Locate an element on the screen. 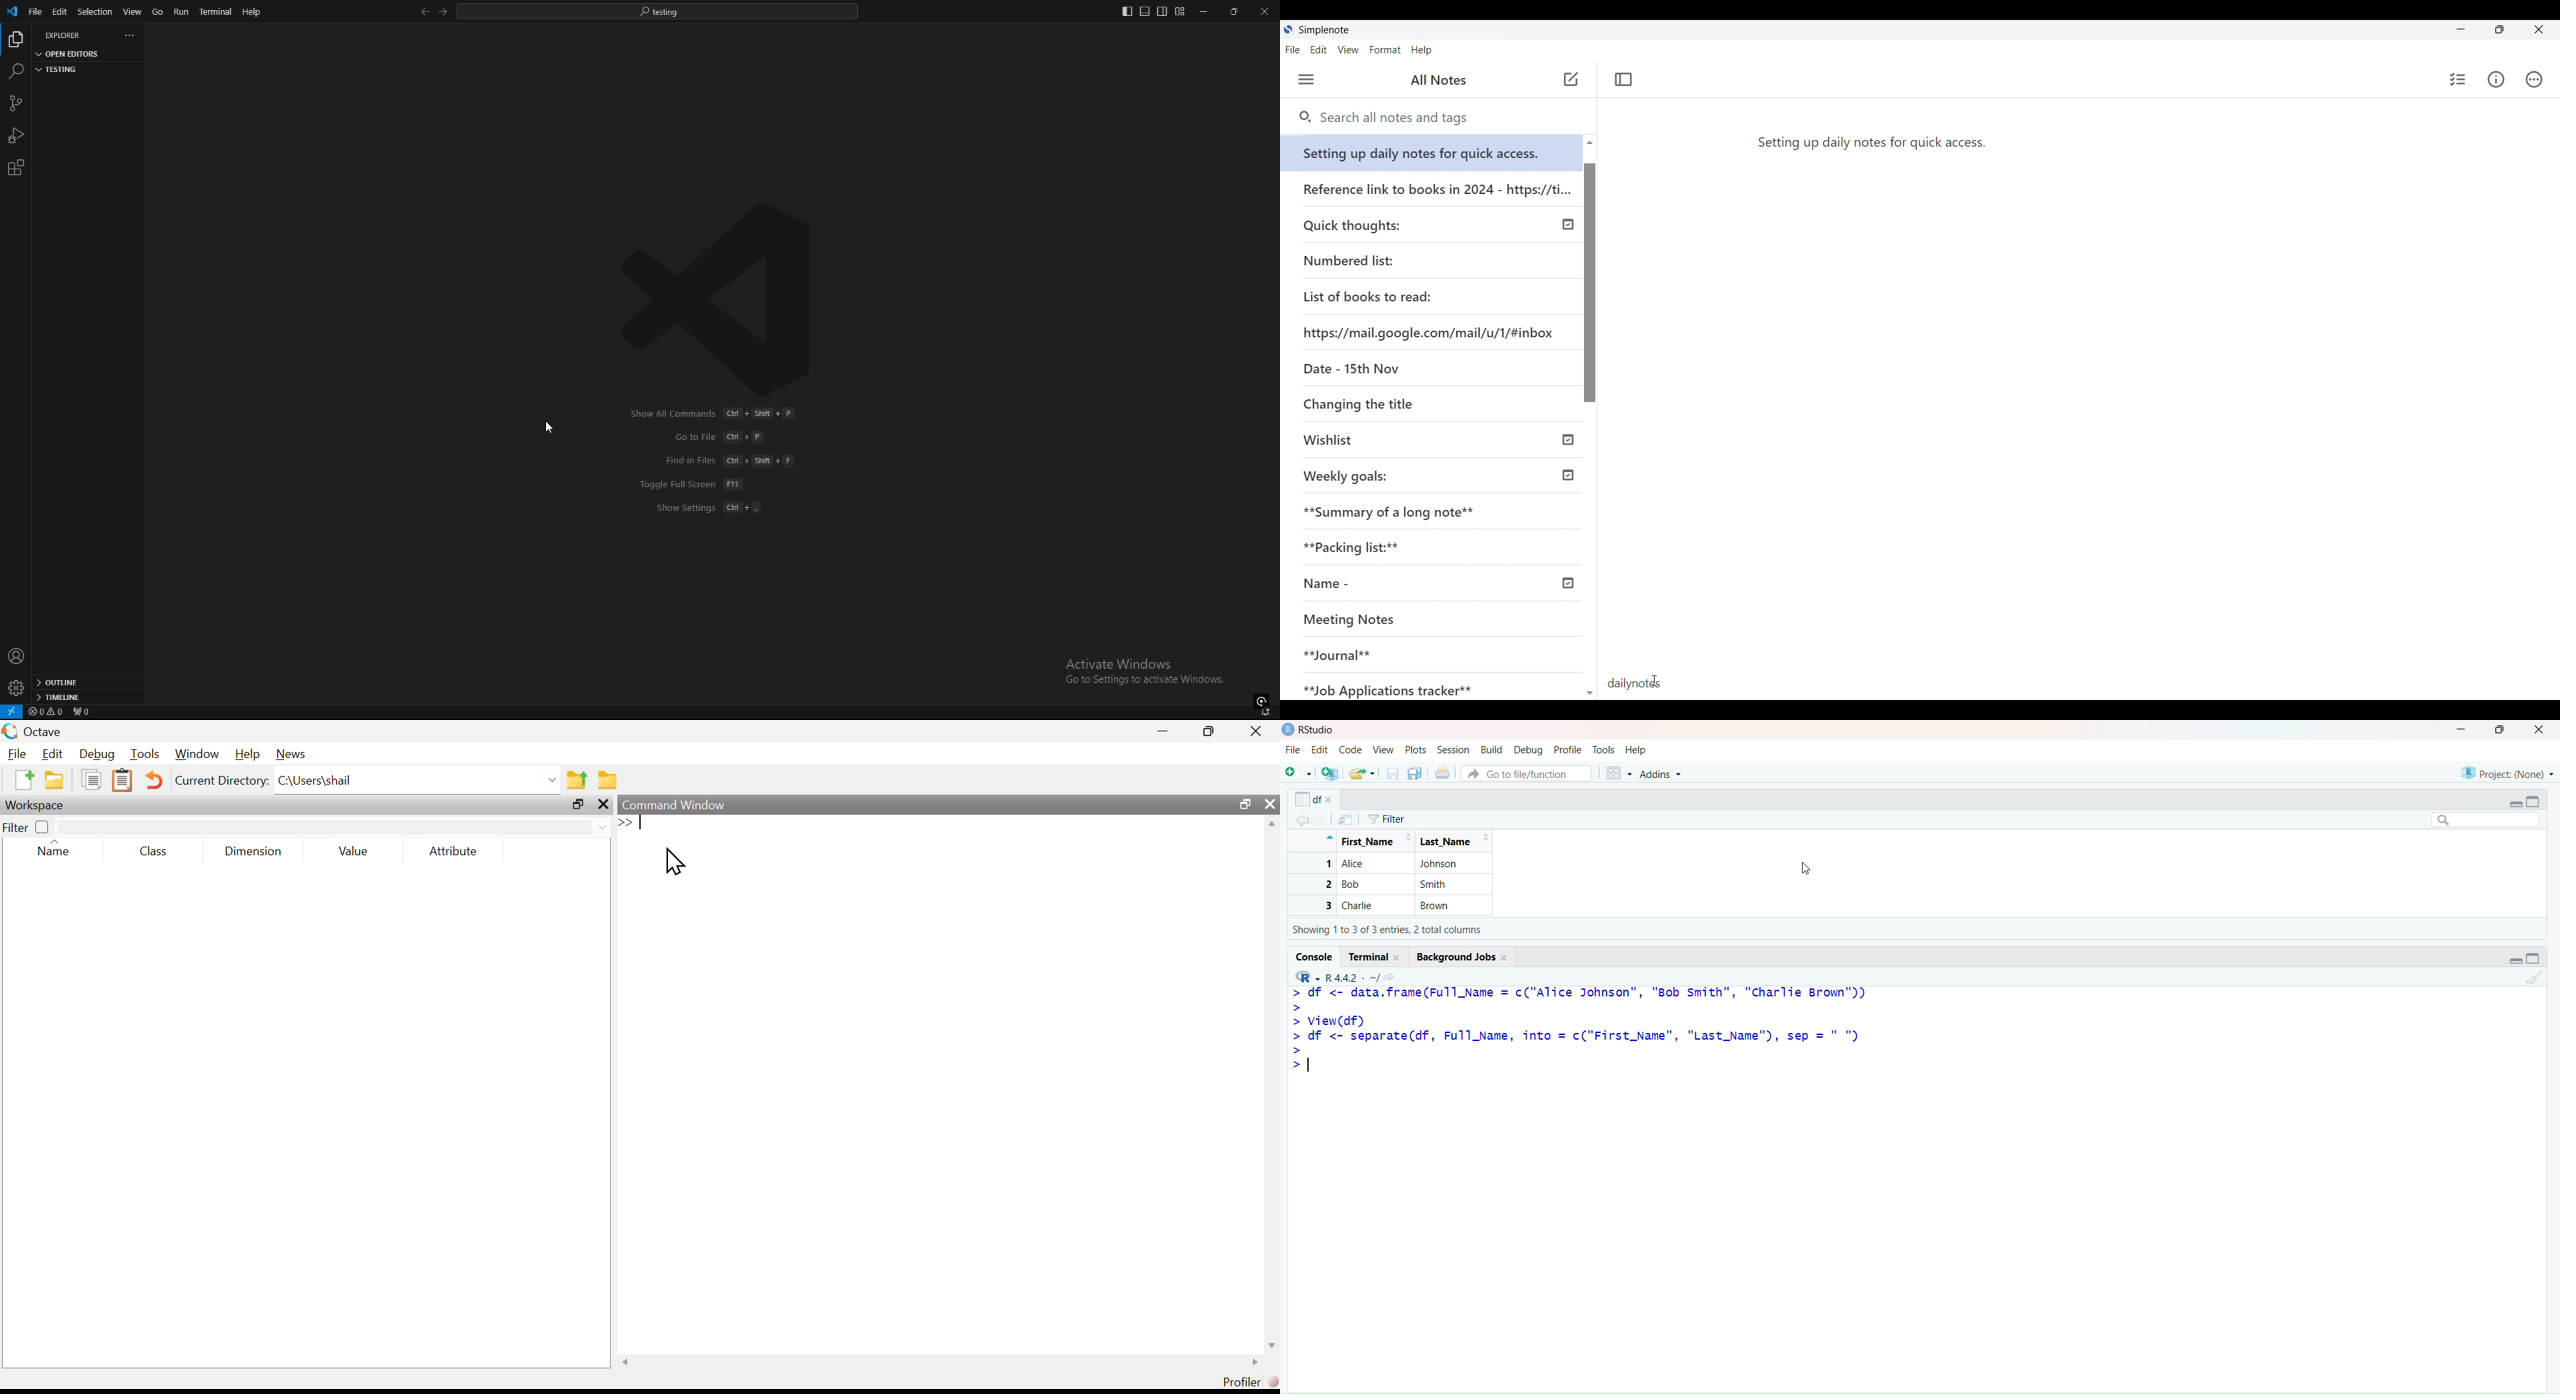 Image resolution: width=2576 pixels, height=1400 pixels. df is located at coordinates (1314, 797).